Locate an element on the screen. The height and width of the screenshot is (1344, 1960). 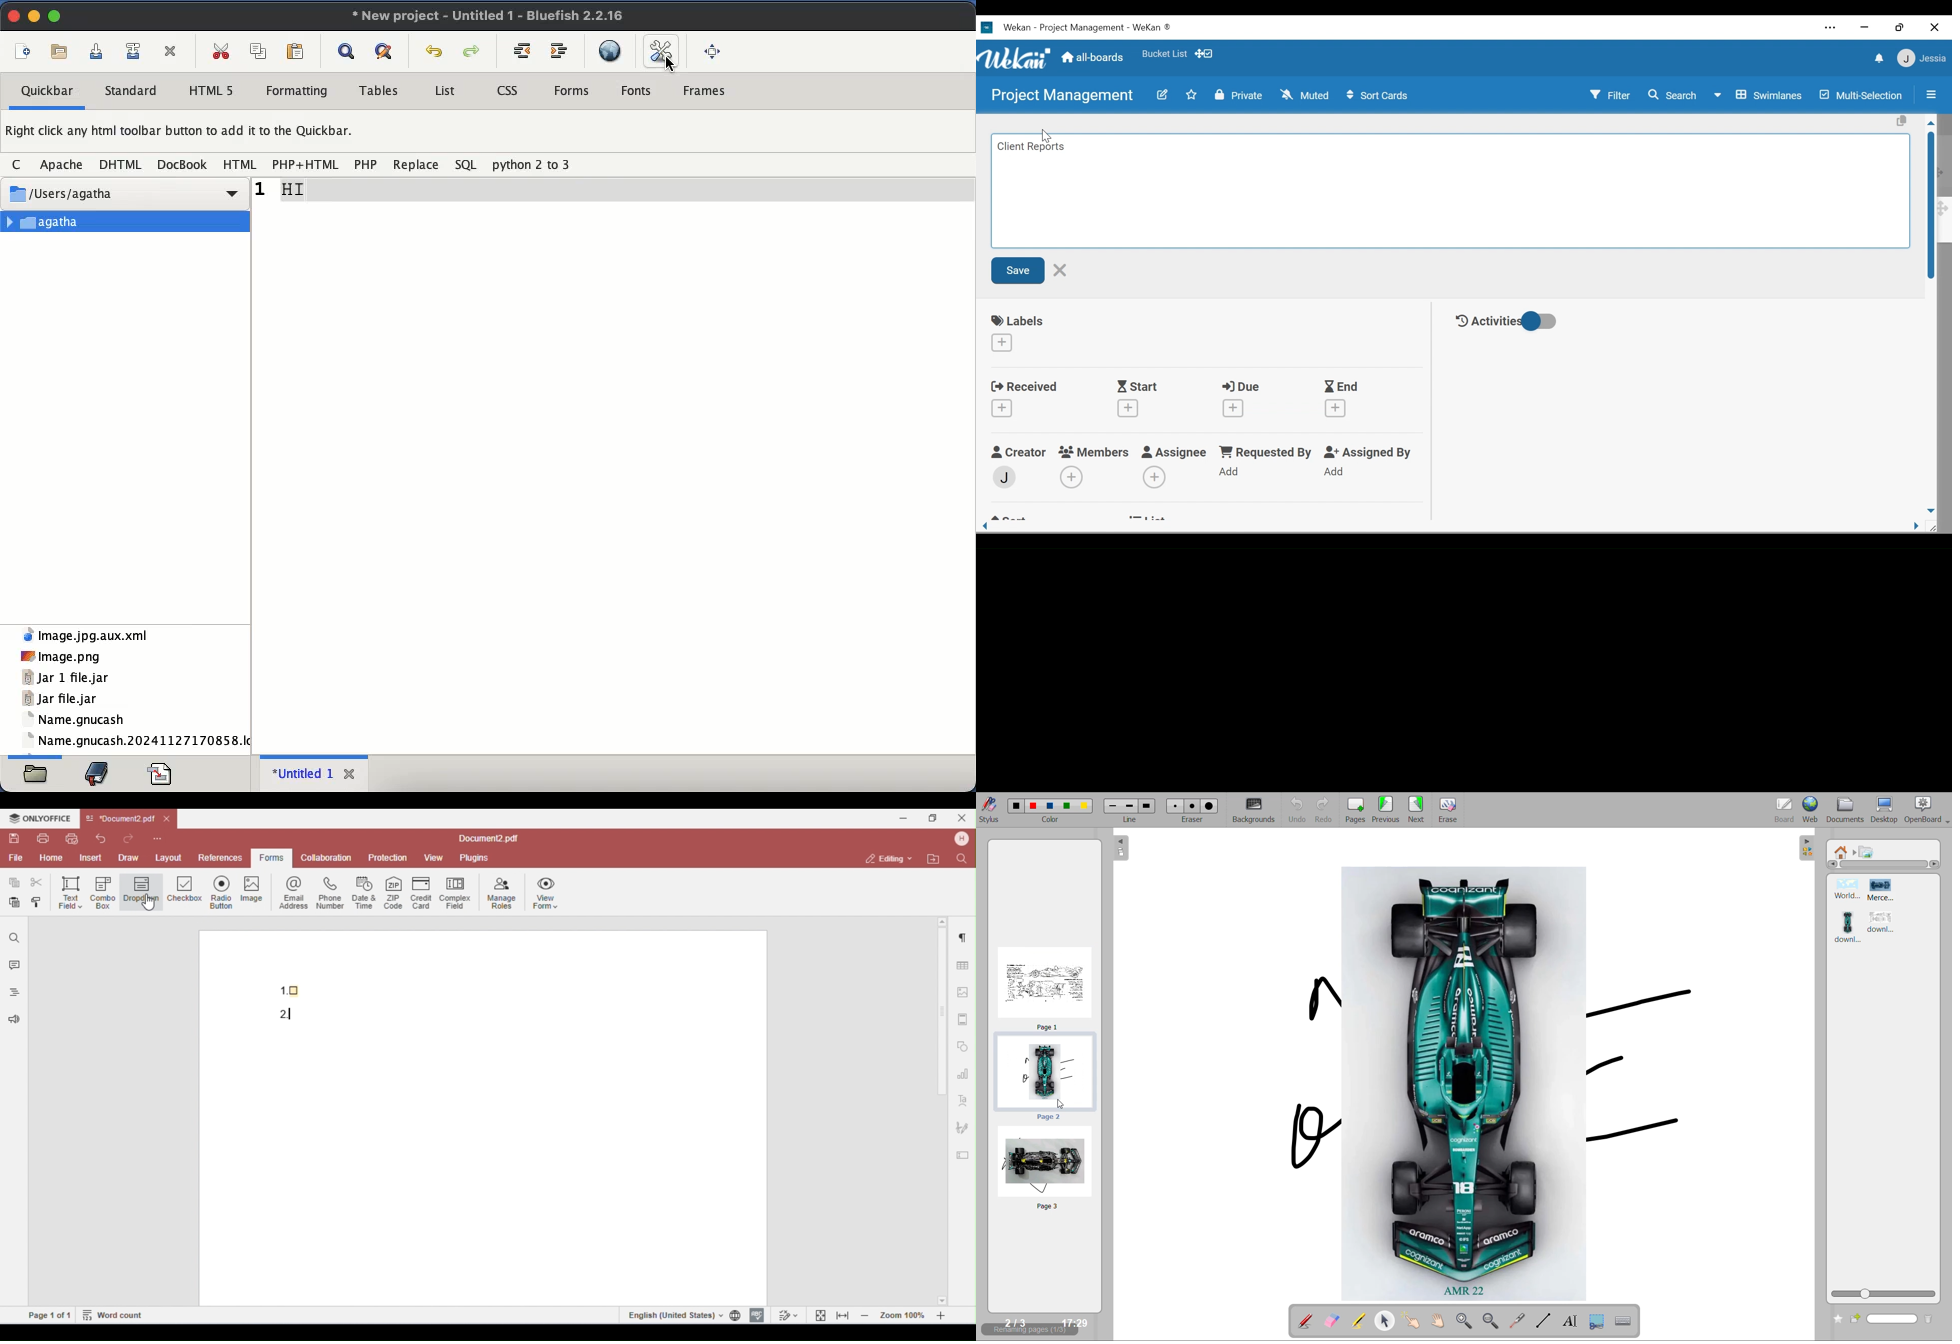
Small eraser is located at coordinates (1177, 806).